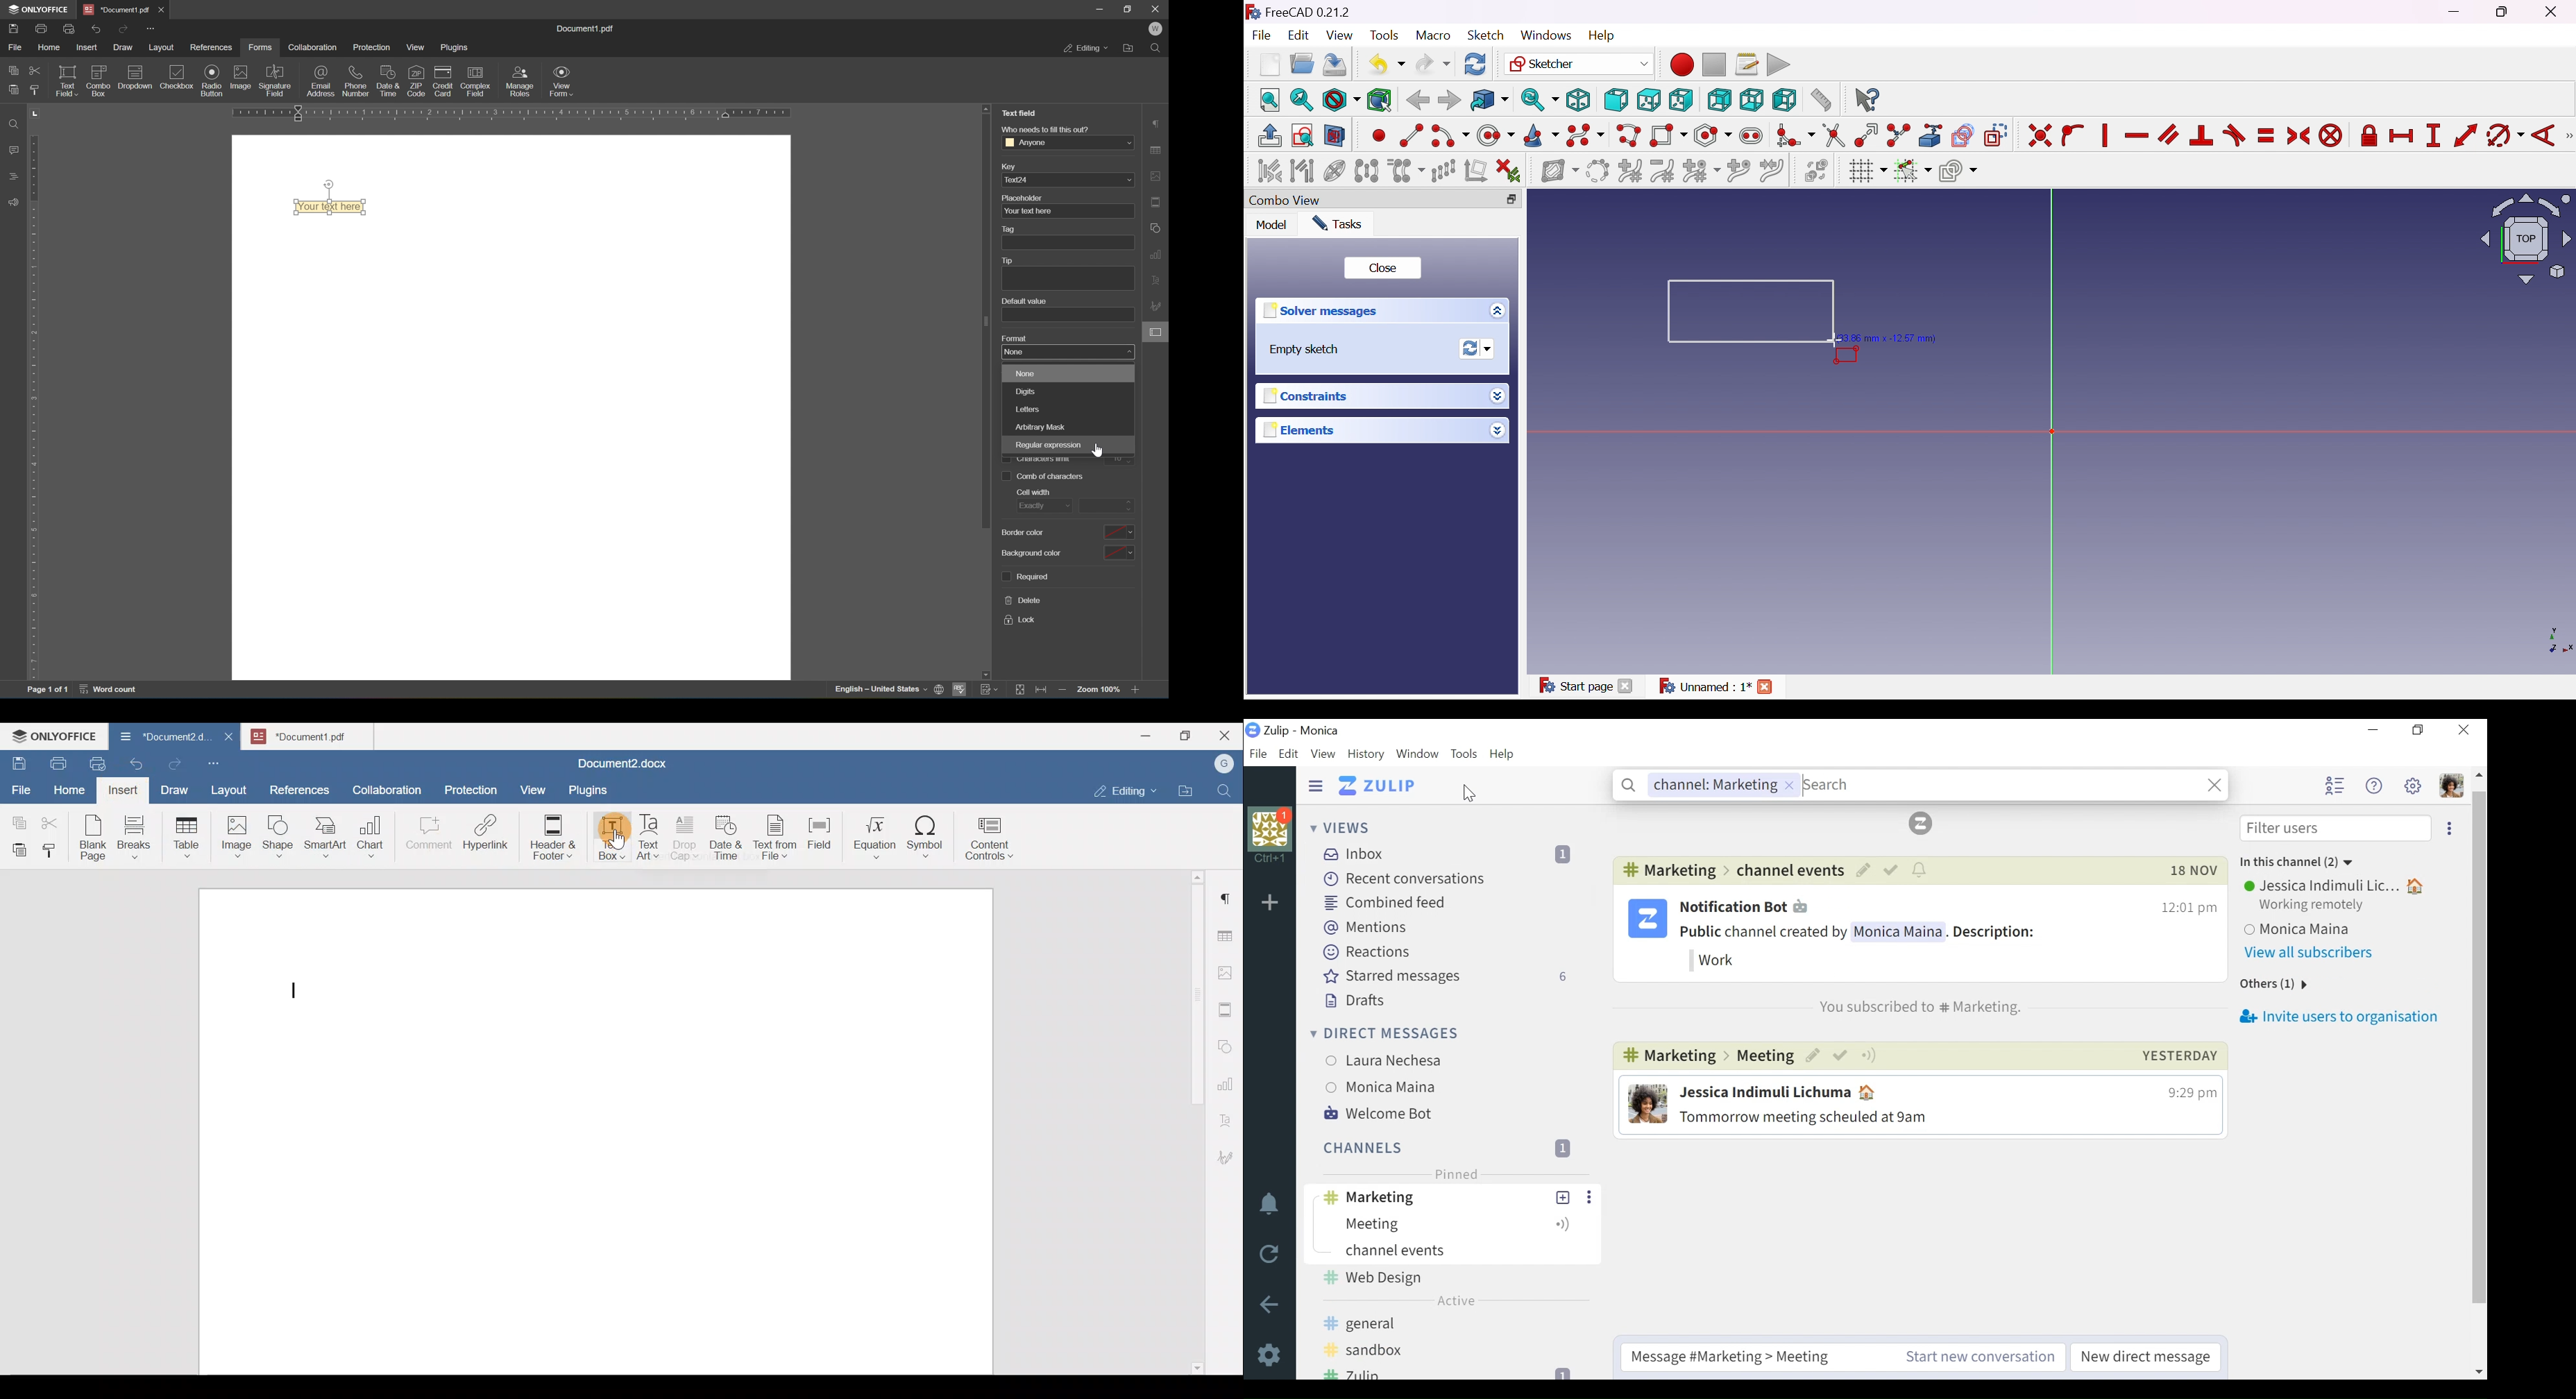  I want to click on restore down, so click(1129, 8).